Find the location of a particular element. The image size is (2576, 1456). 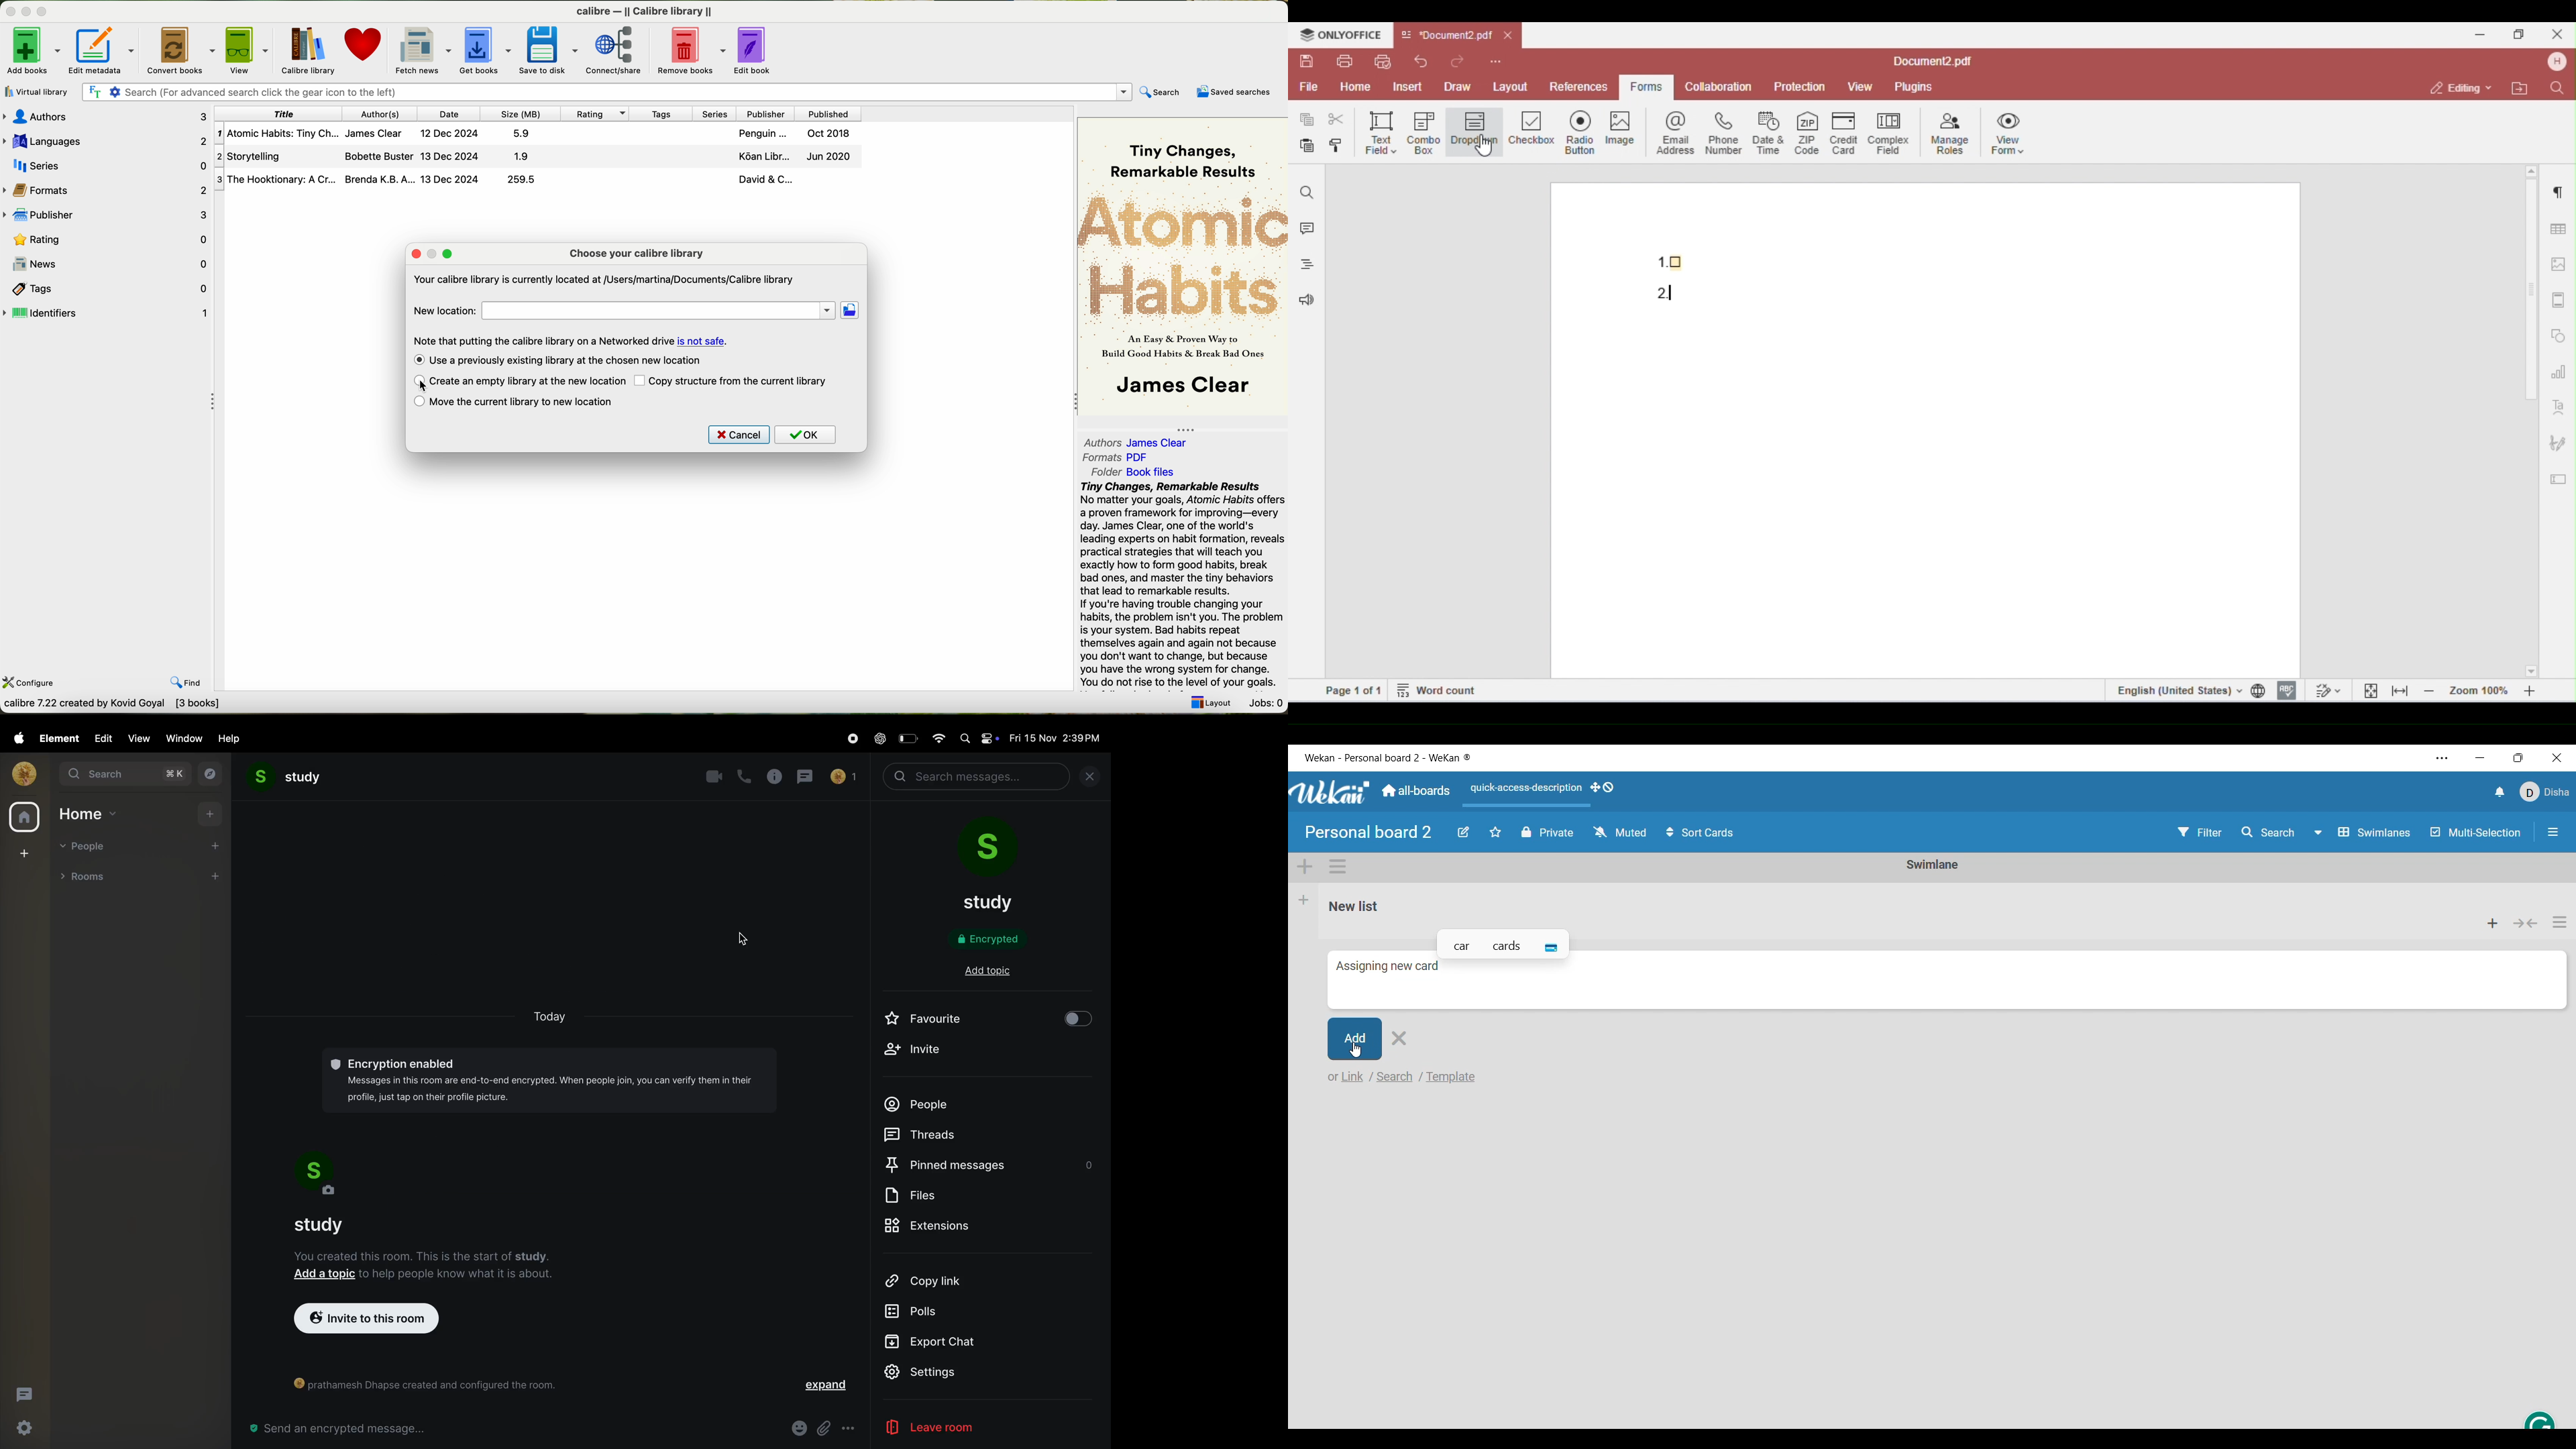

connect/share is located at coordinates (620, 49).